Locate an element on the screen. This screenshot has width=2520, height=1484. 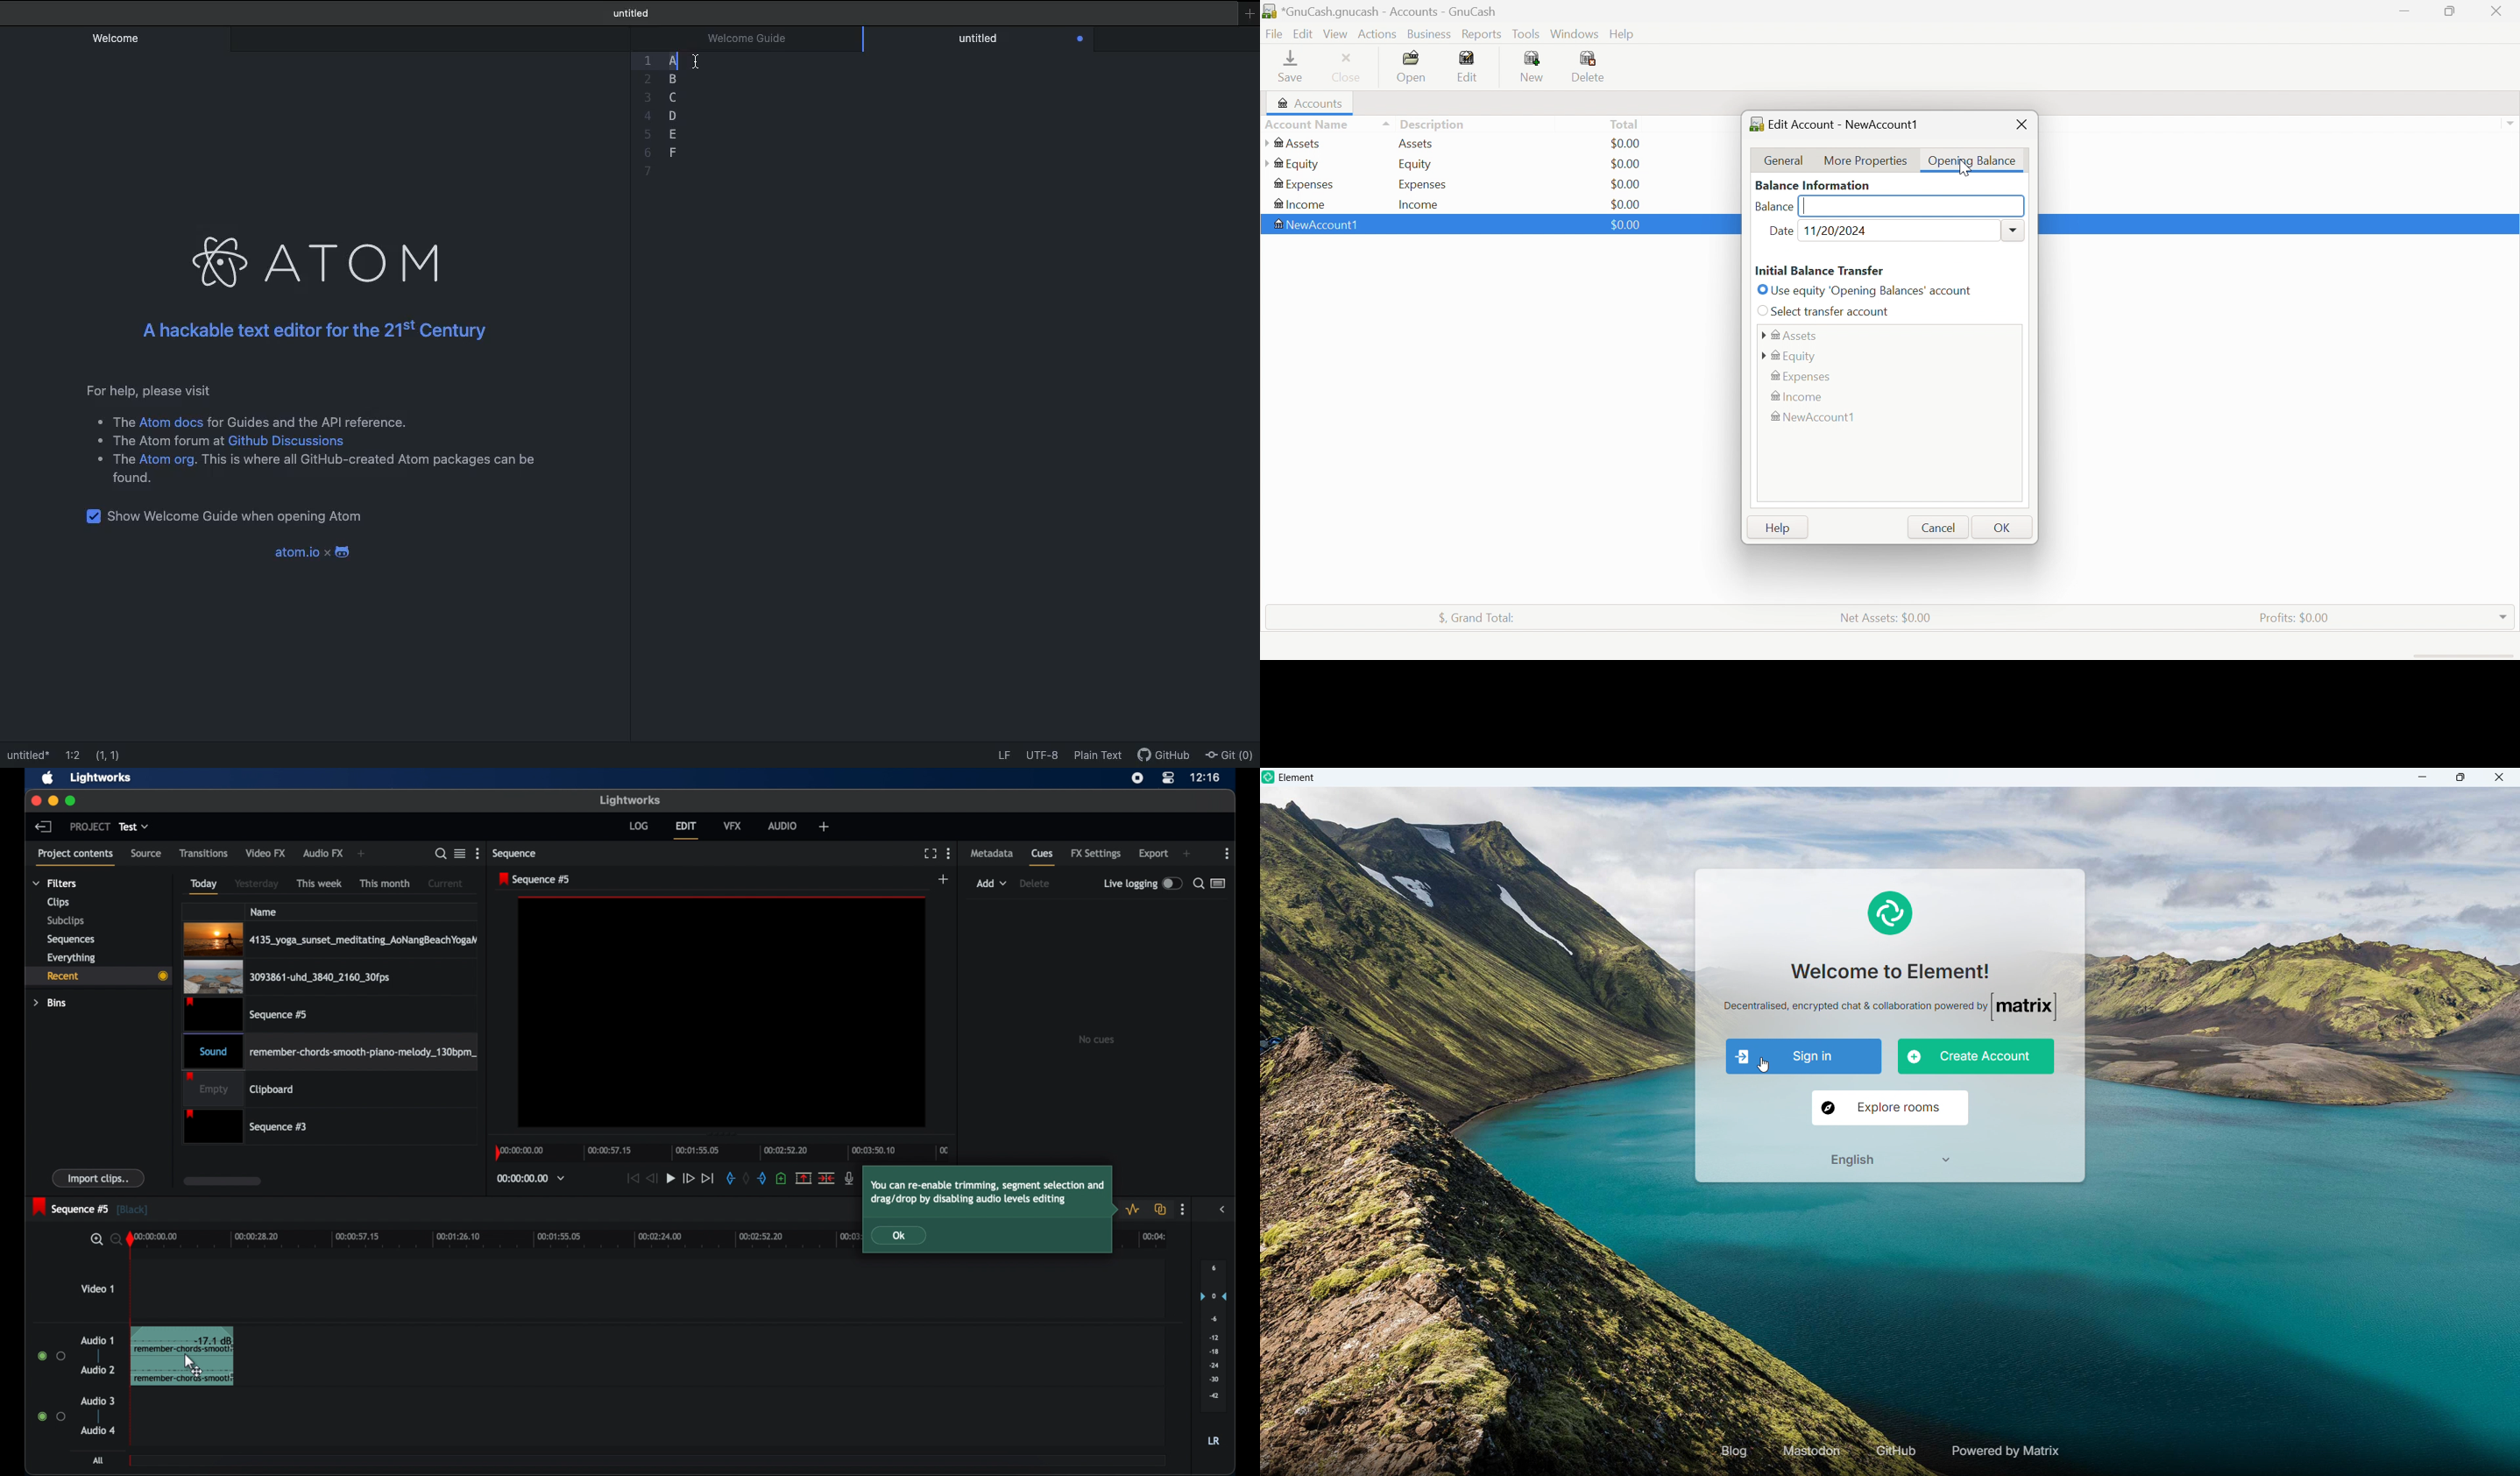
log is located at coordinates (639, 826).